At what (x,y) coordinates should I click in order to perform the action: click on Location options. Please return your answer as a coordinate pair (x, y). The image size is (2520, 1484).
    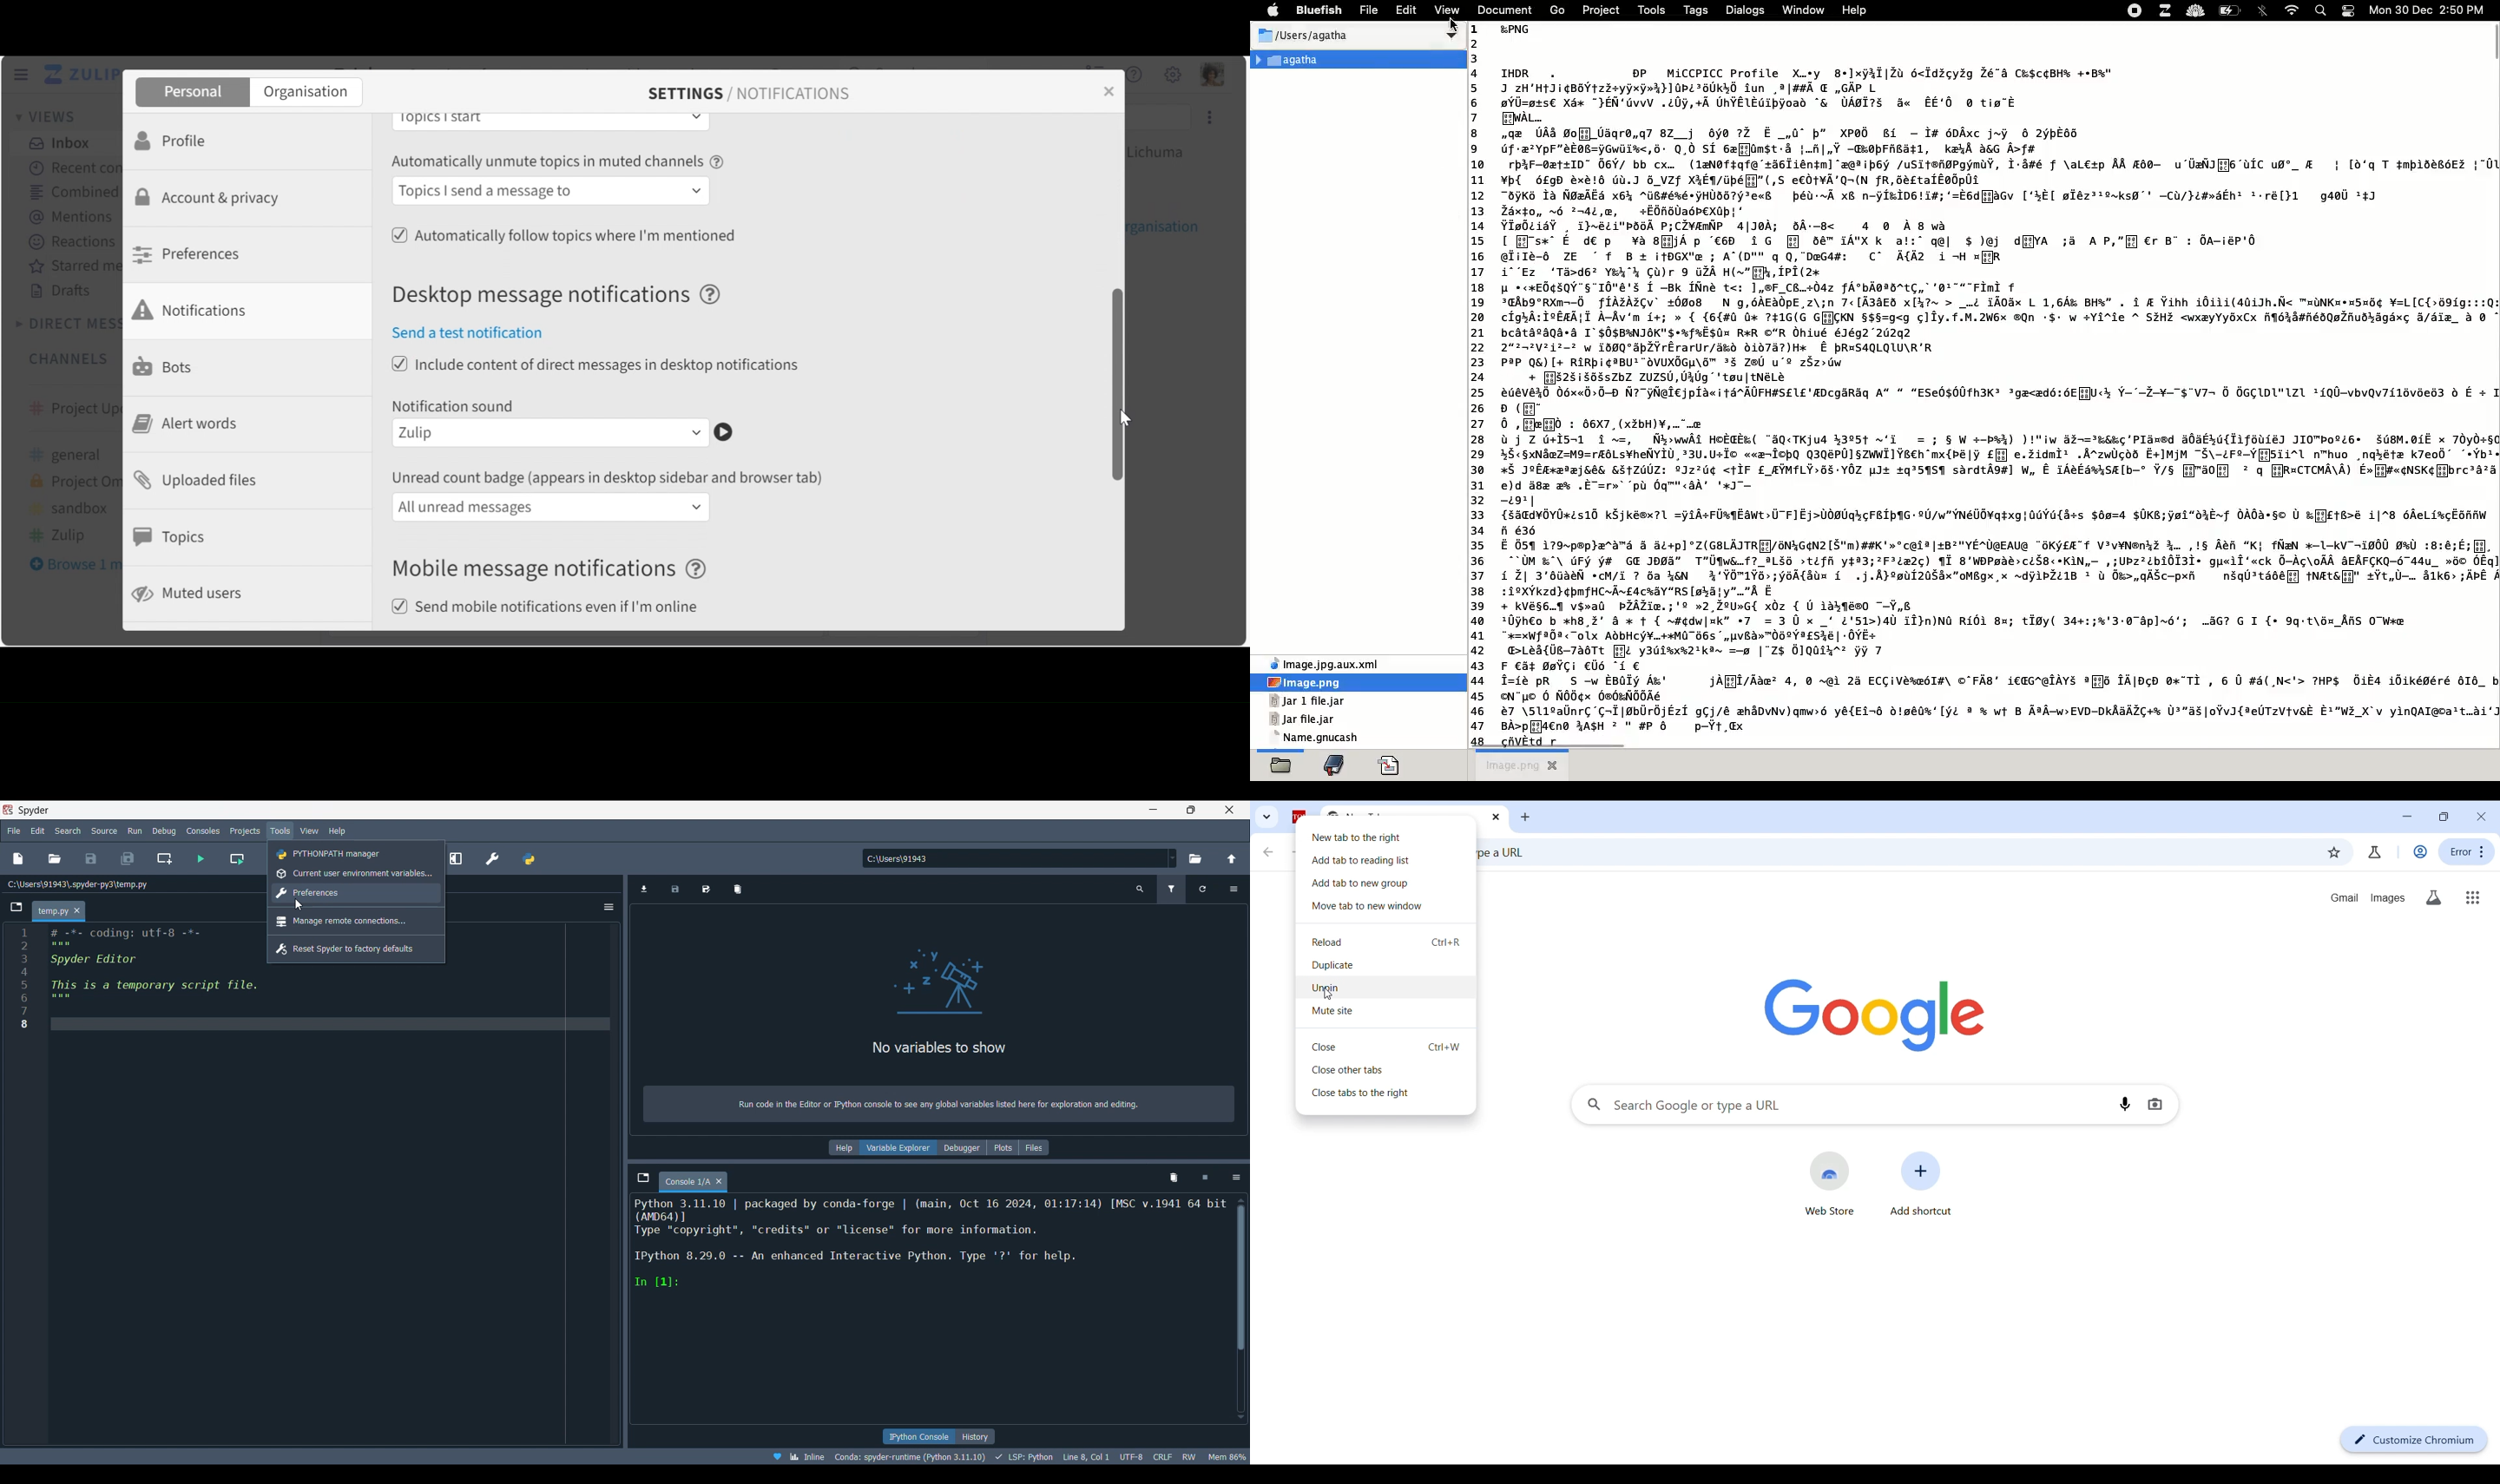
    Looking at the image, I should click on (1173, 858).